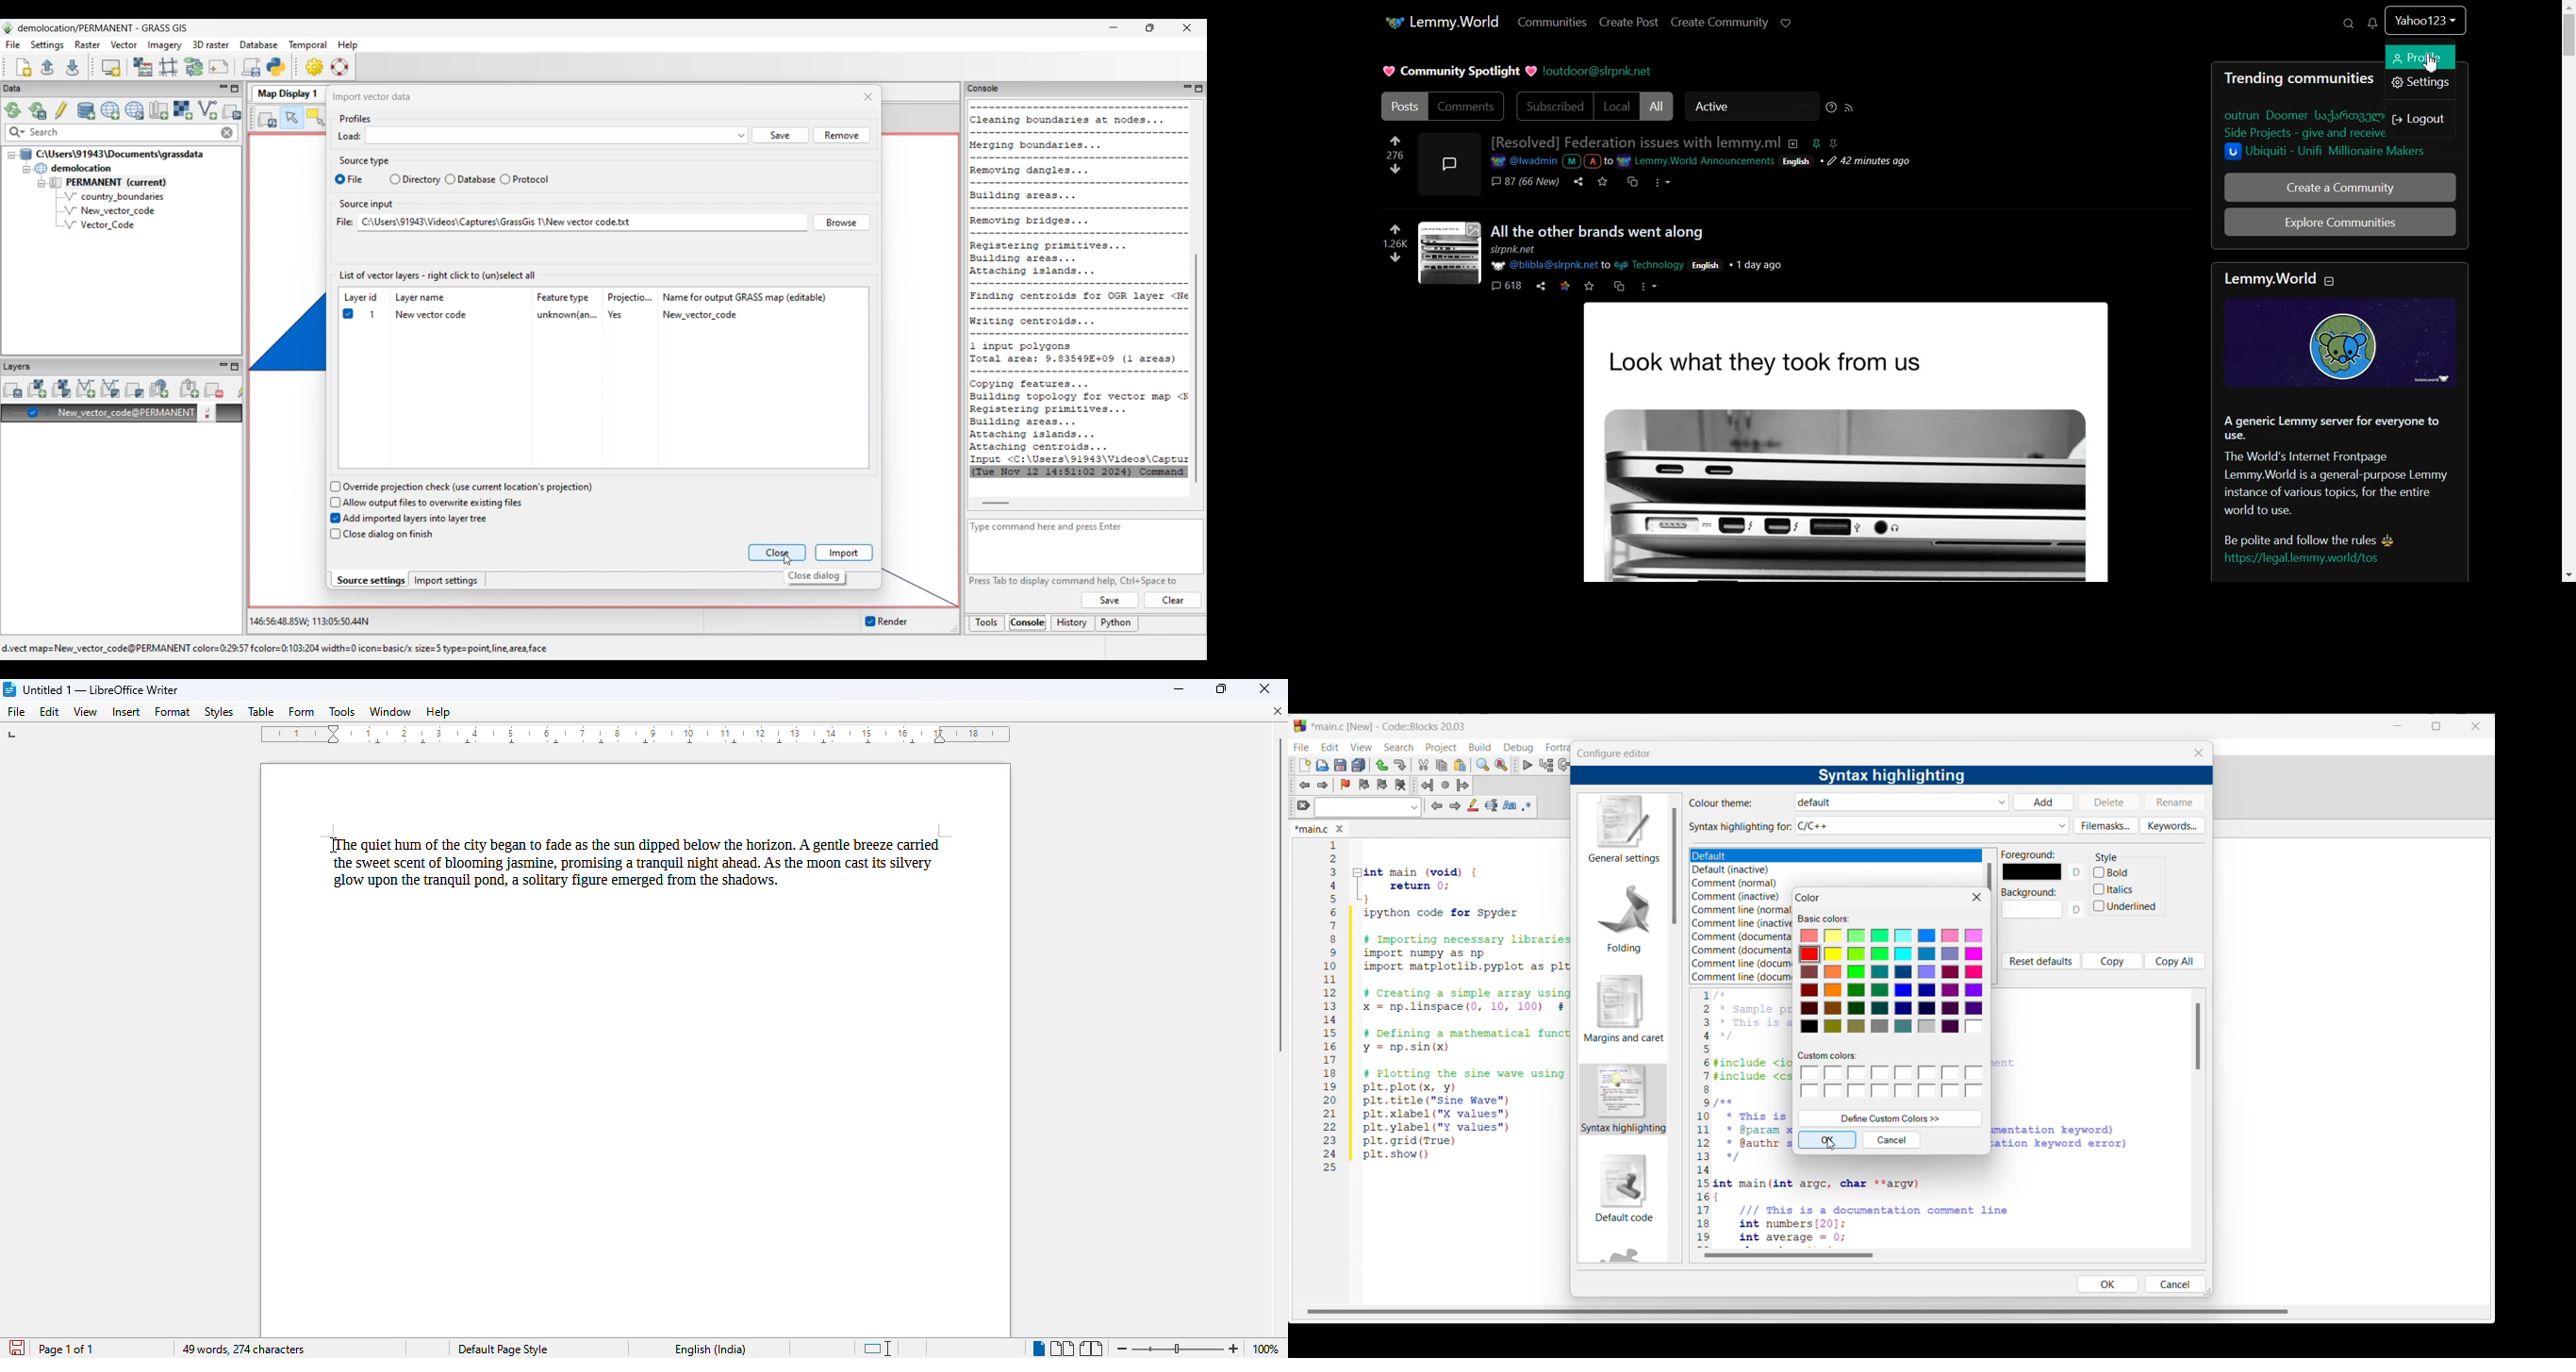 The height and width of the screenshot is (1372, 2576). What do you see at coordinates (2568, 291) in the screenshot?
I see `Vertical scroll bar` at bounding box center [2568, 291].